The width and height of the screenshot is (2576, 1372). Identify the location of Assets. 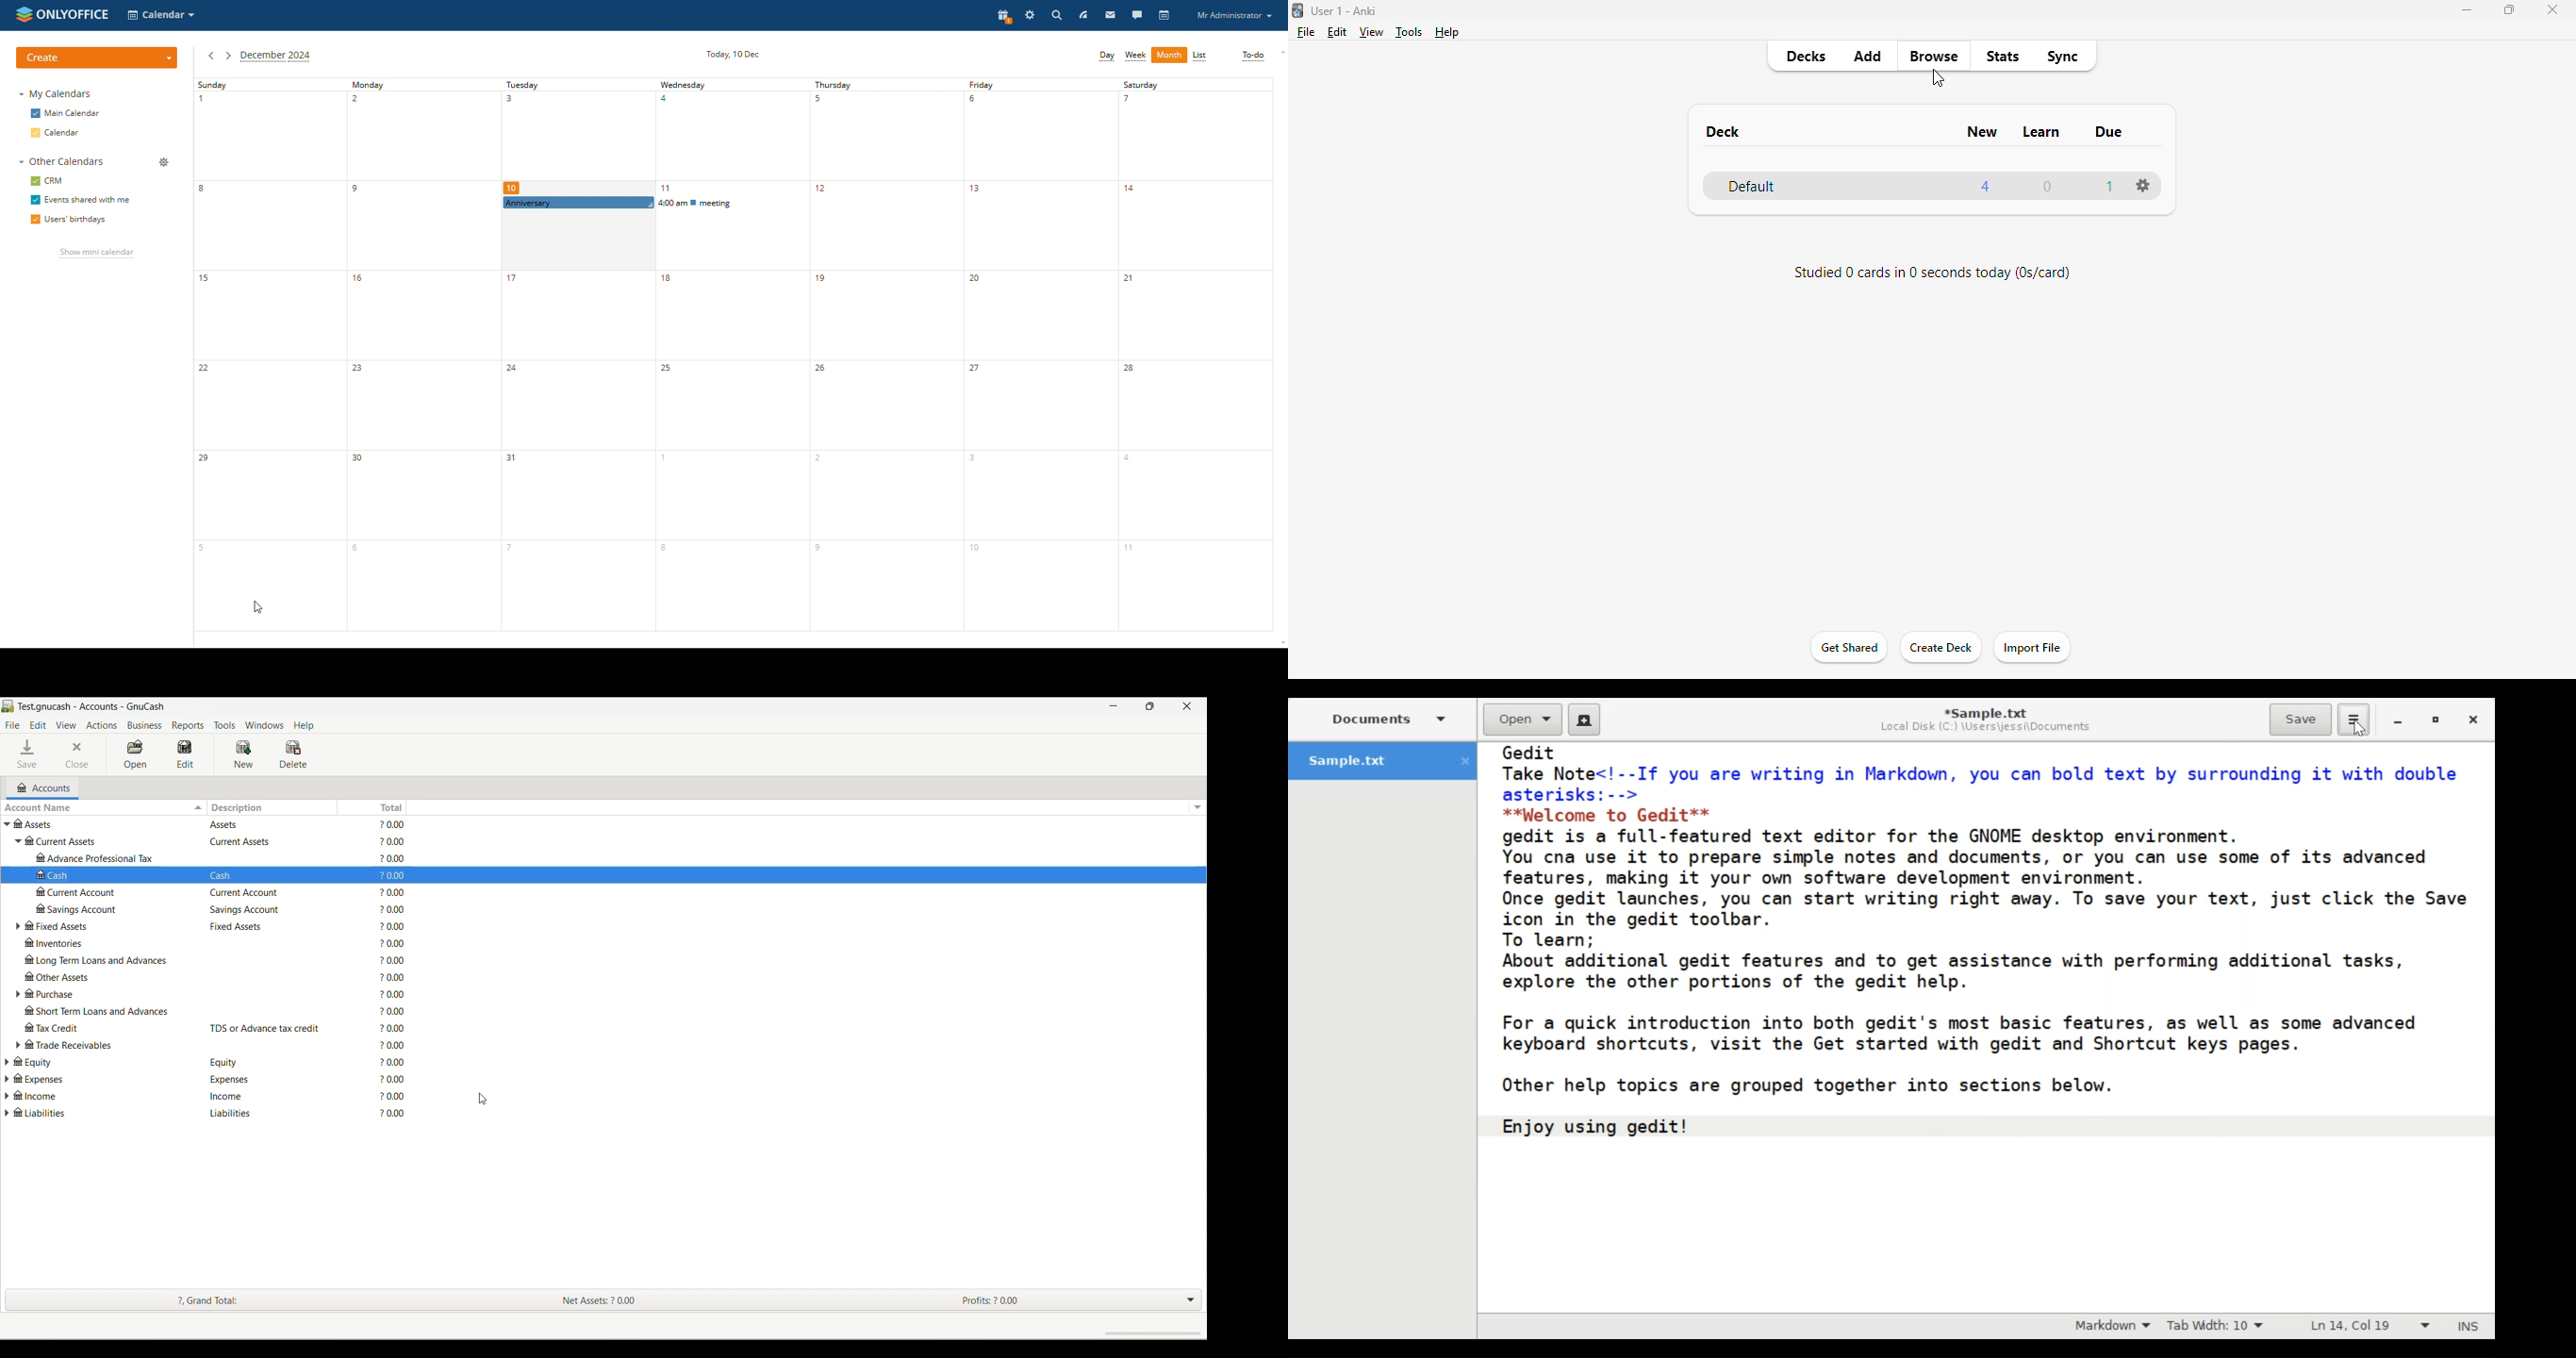
(104, 824).